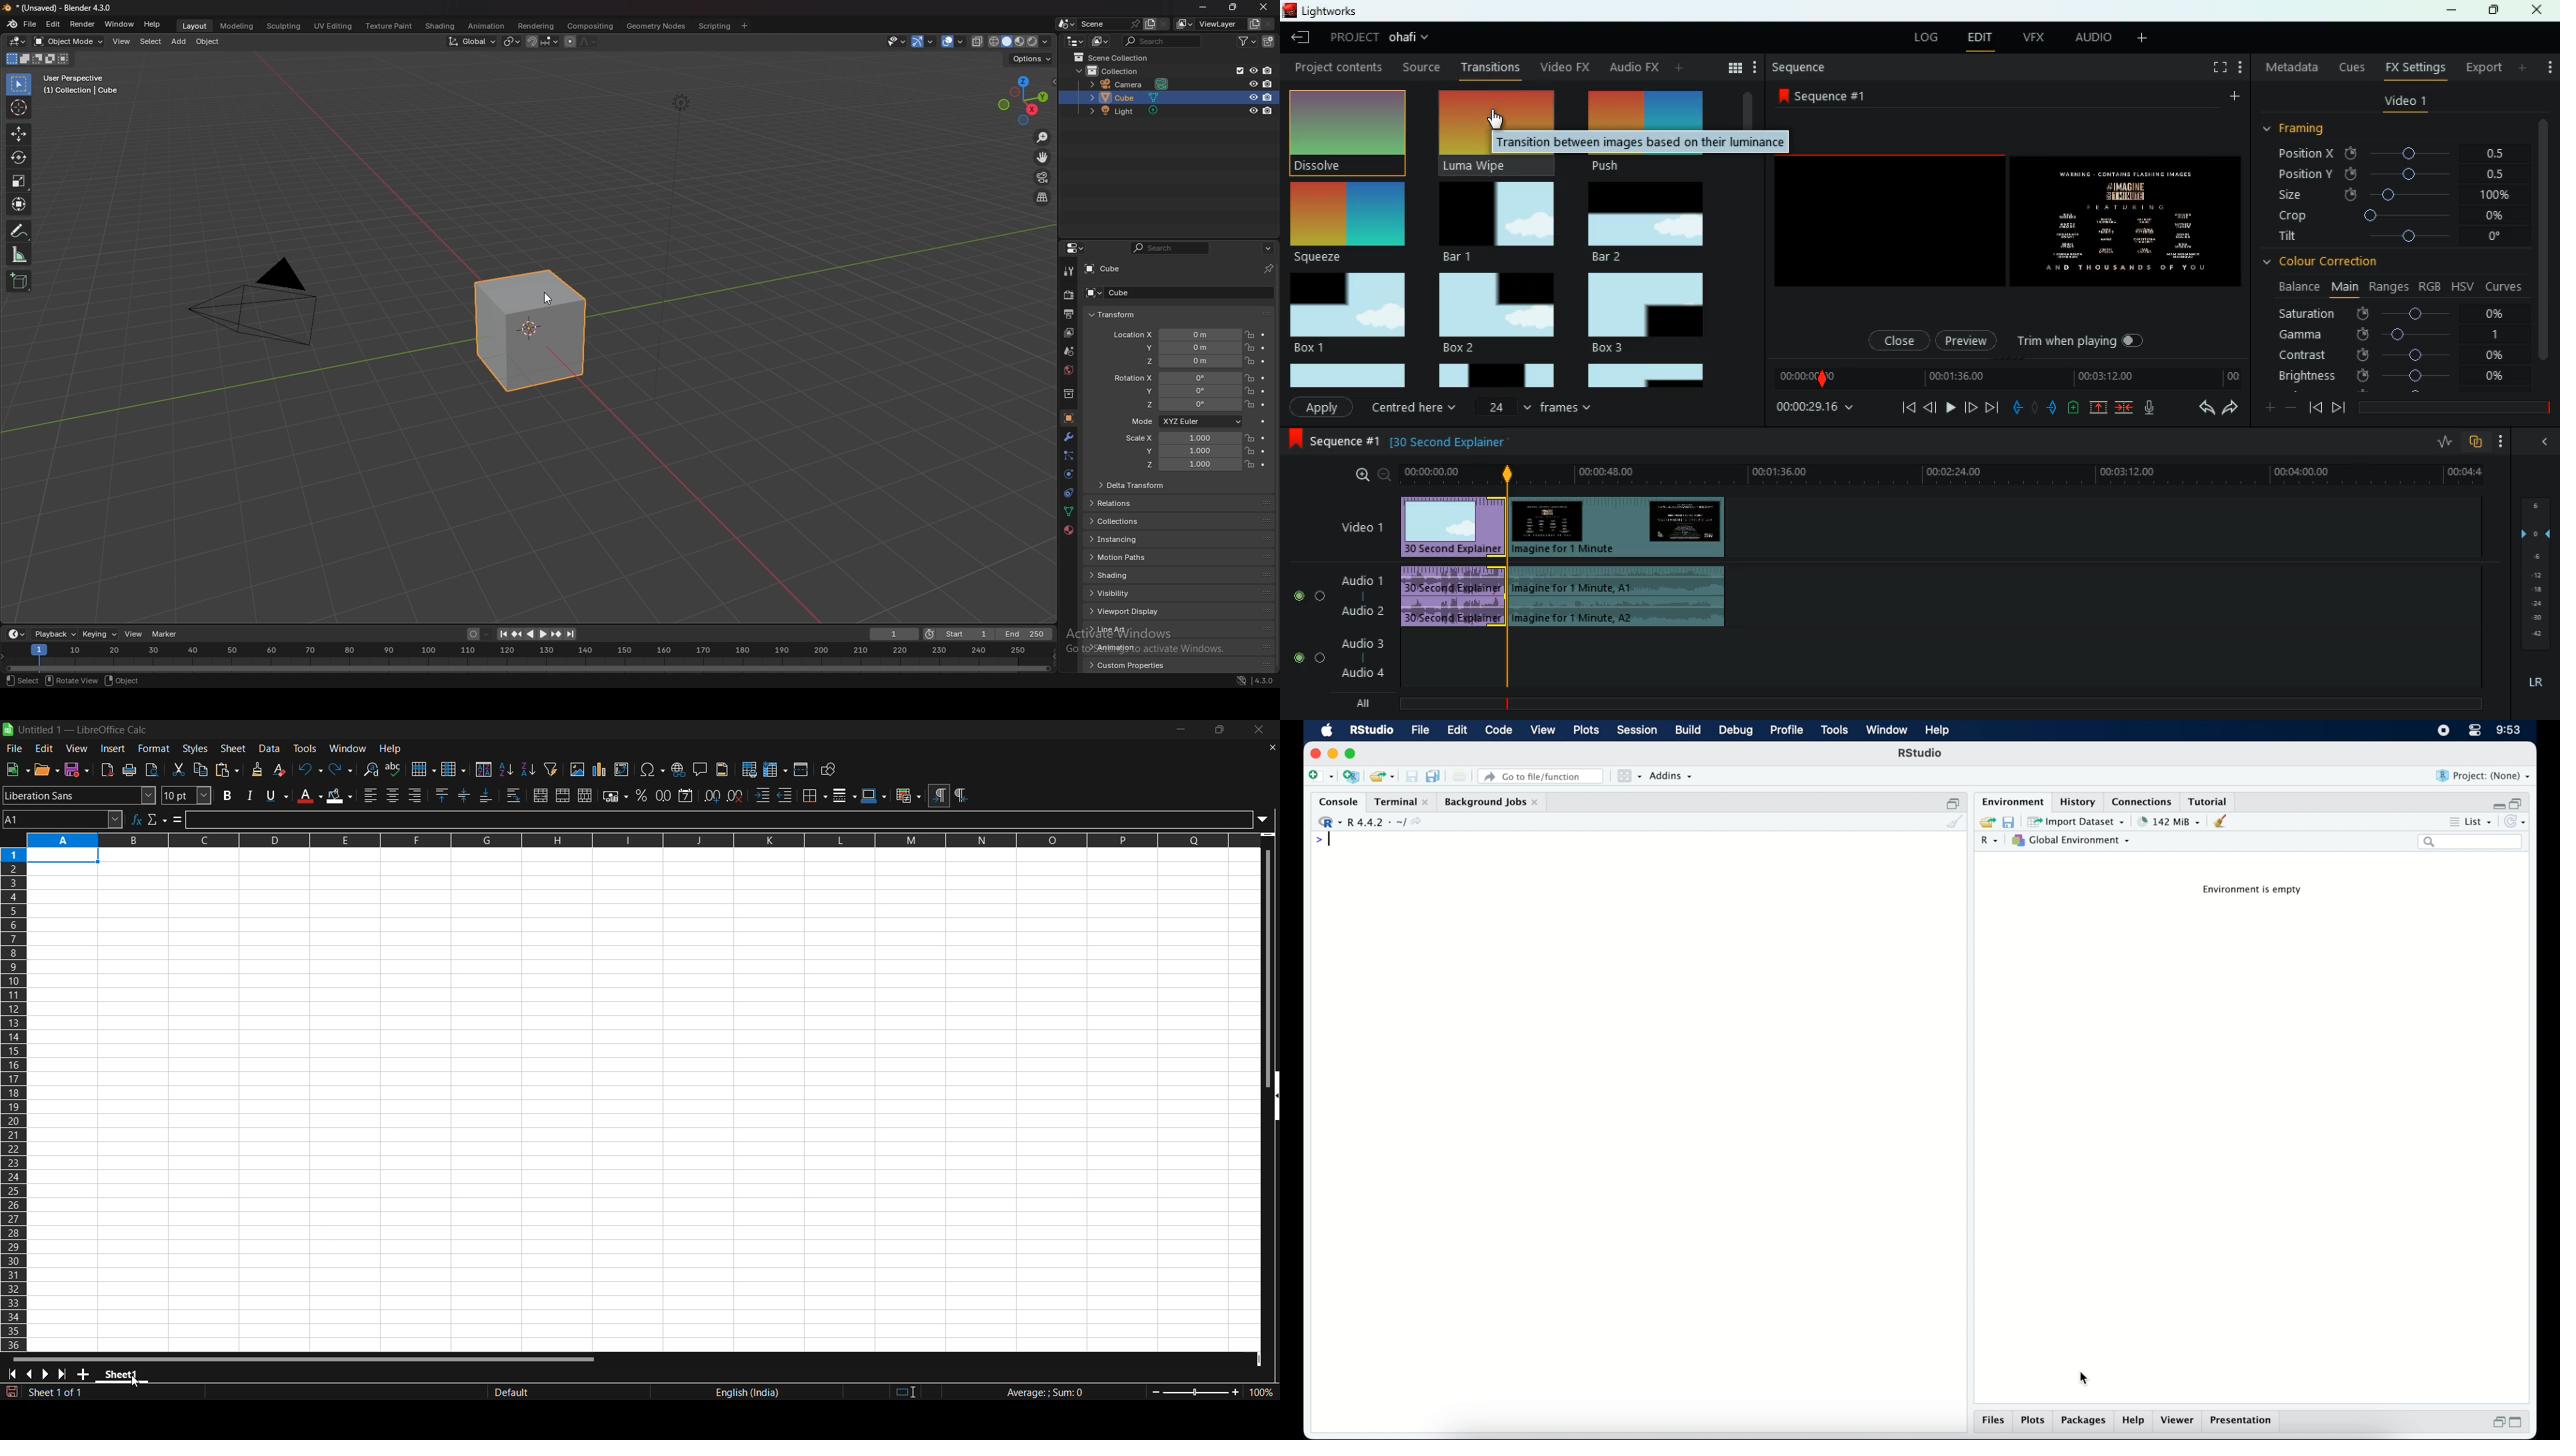 The height and width of the screenshot is (1456, 2576). Describe the element at coordinates (730, 819) in the screenshot. I see `input line` at that location.